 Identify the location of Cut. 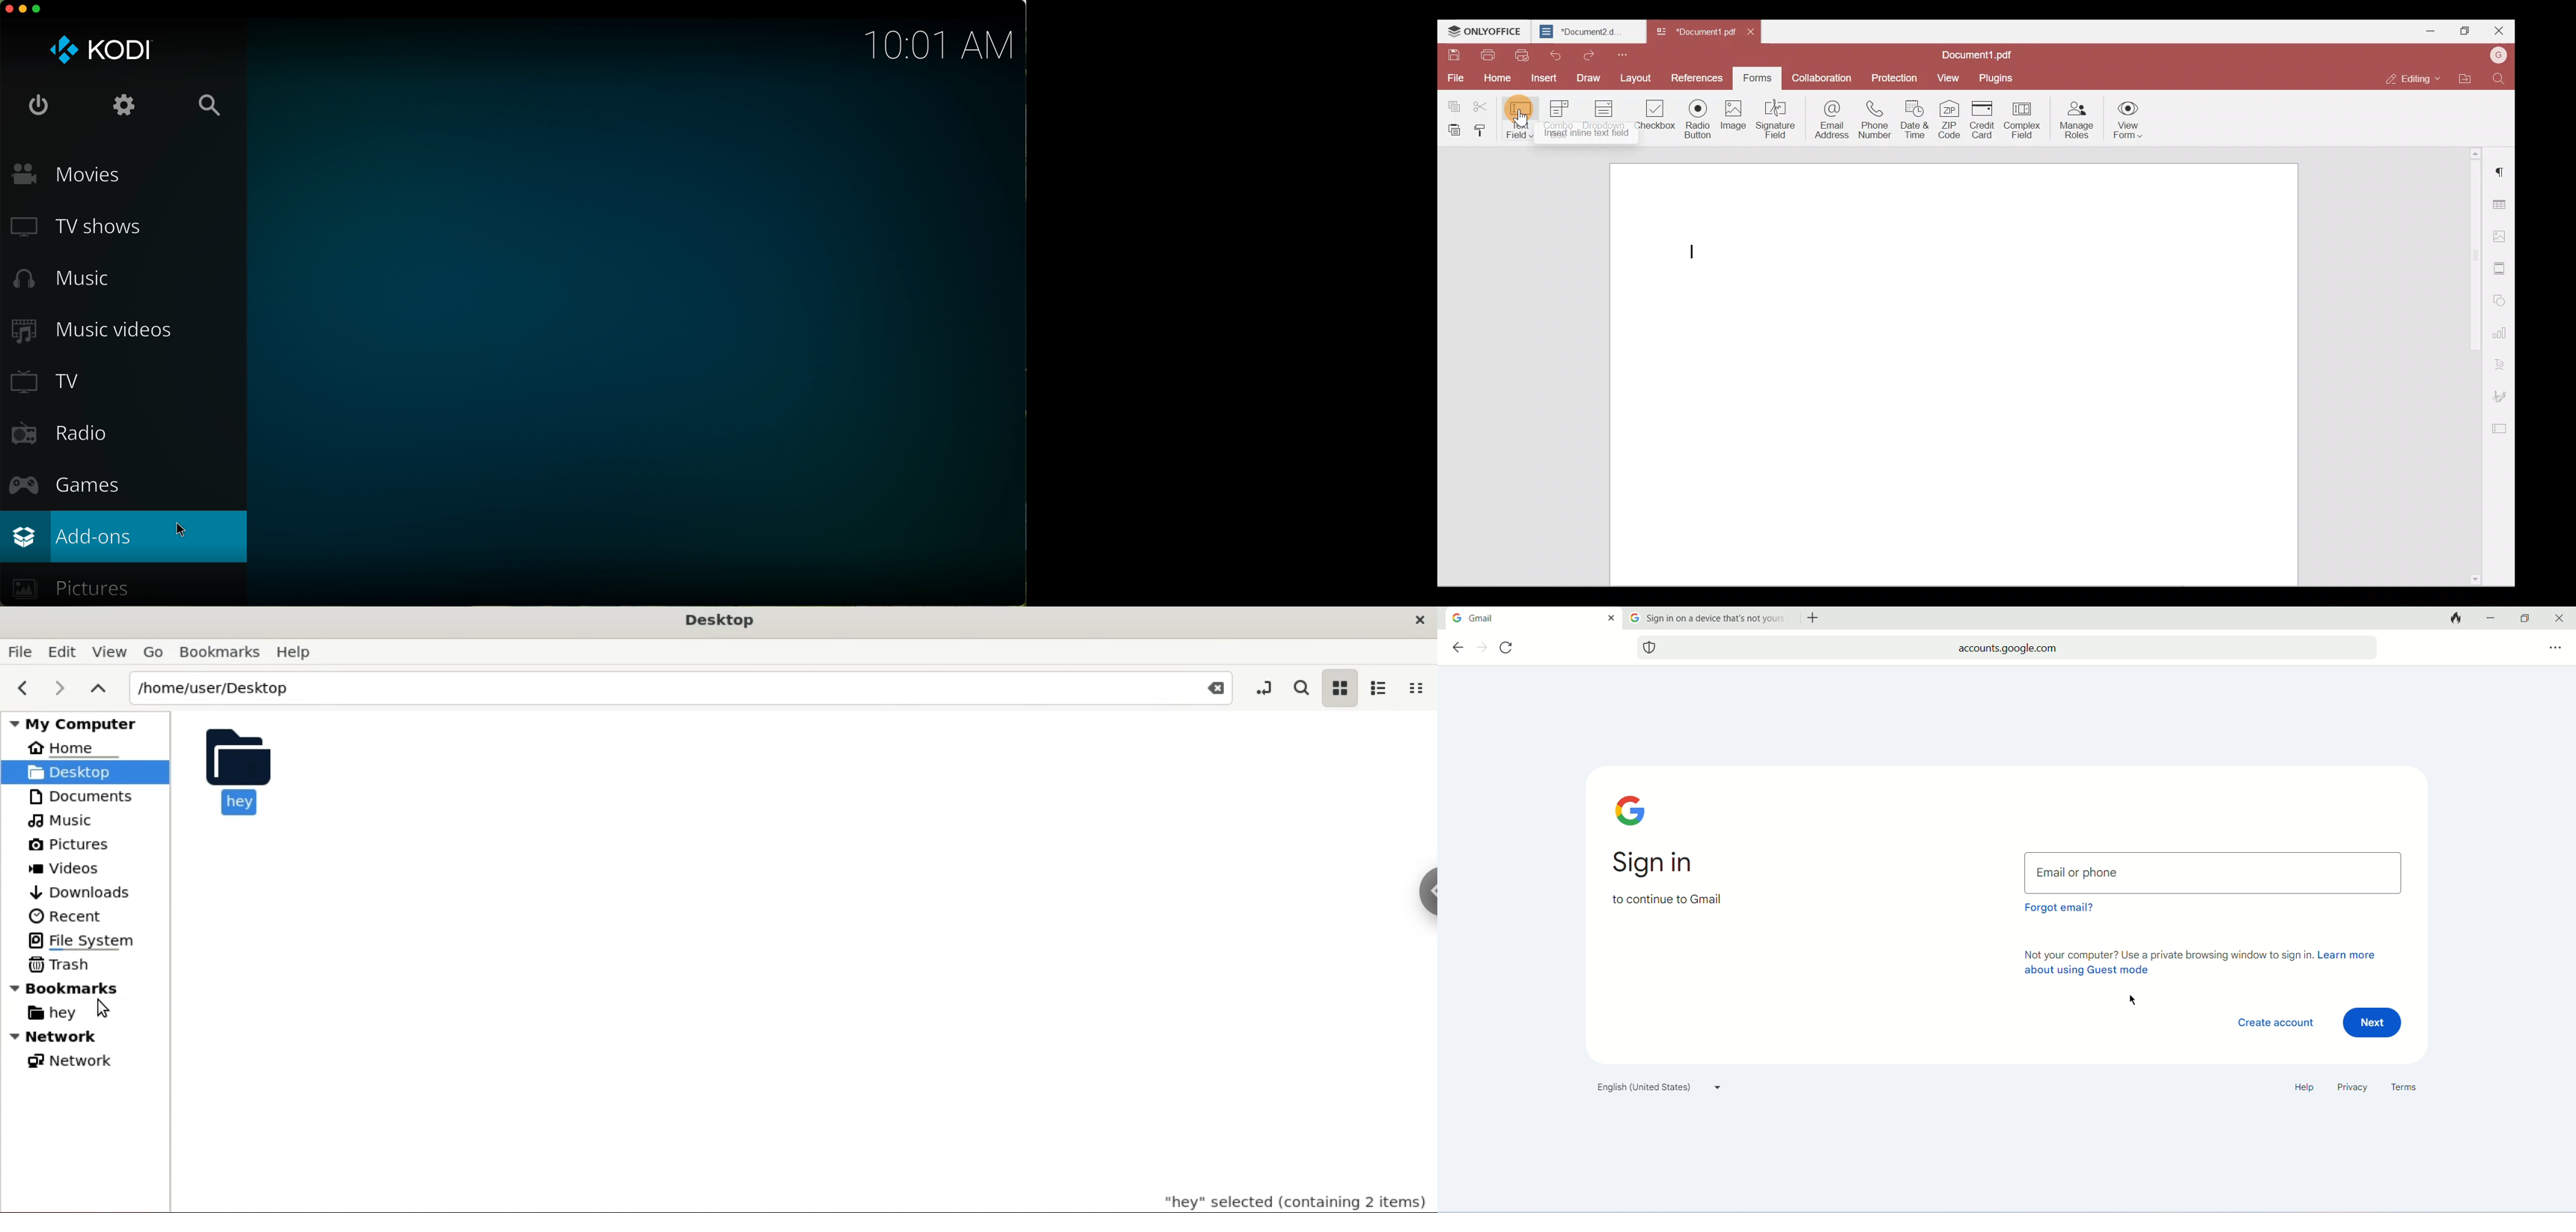
(1485, 103).